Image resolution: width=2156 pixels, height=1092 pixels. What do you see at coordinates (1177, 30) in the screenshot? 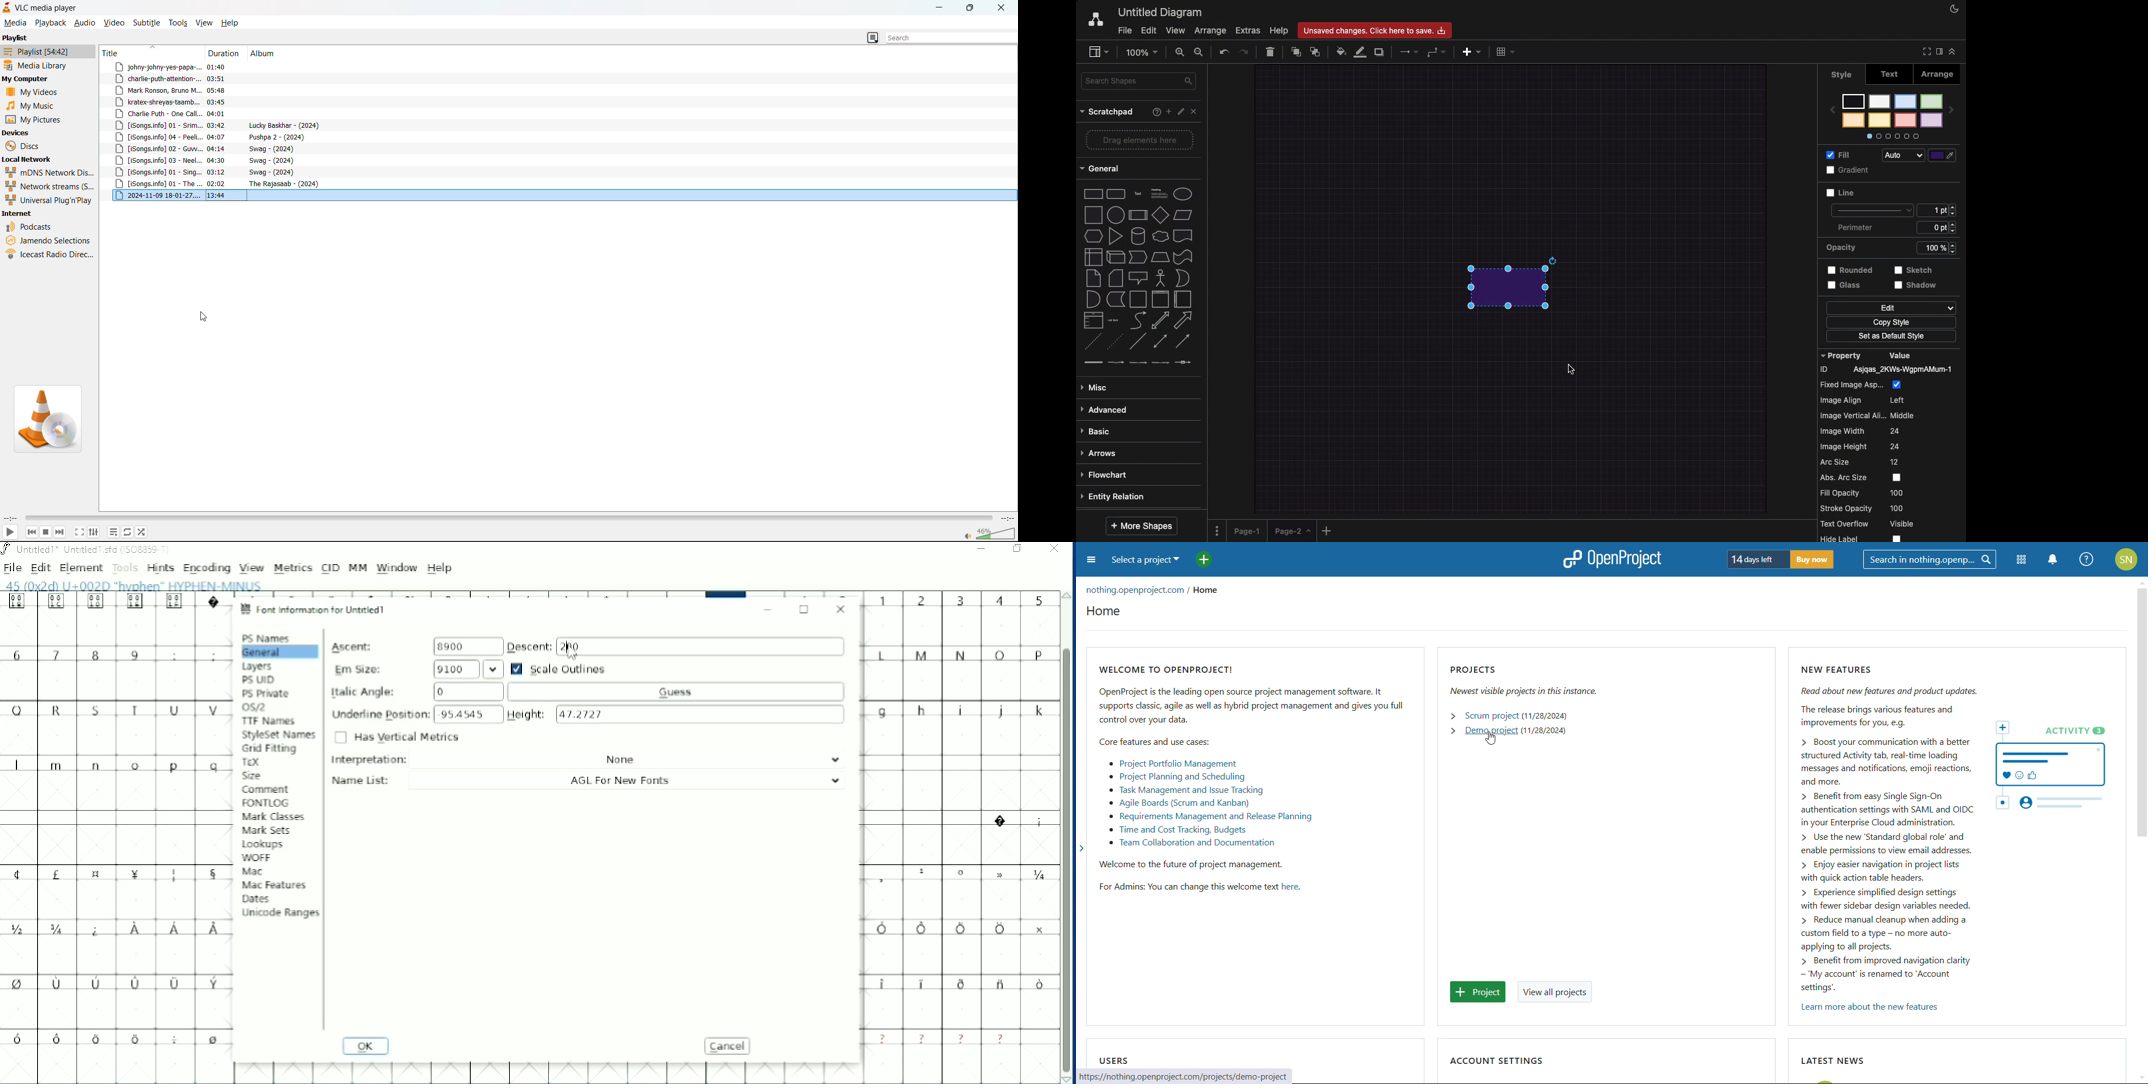
I see `View` at bounding box center [1177, 30].